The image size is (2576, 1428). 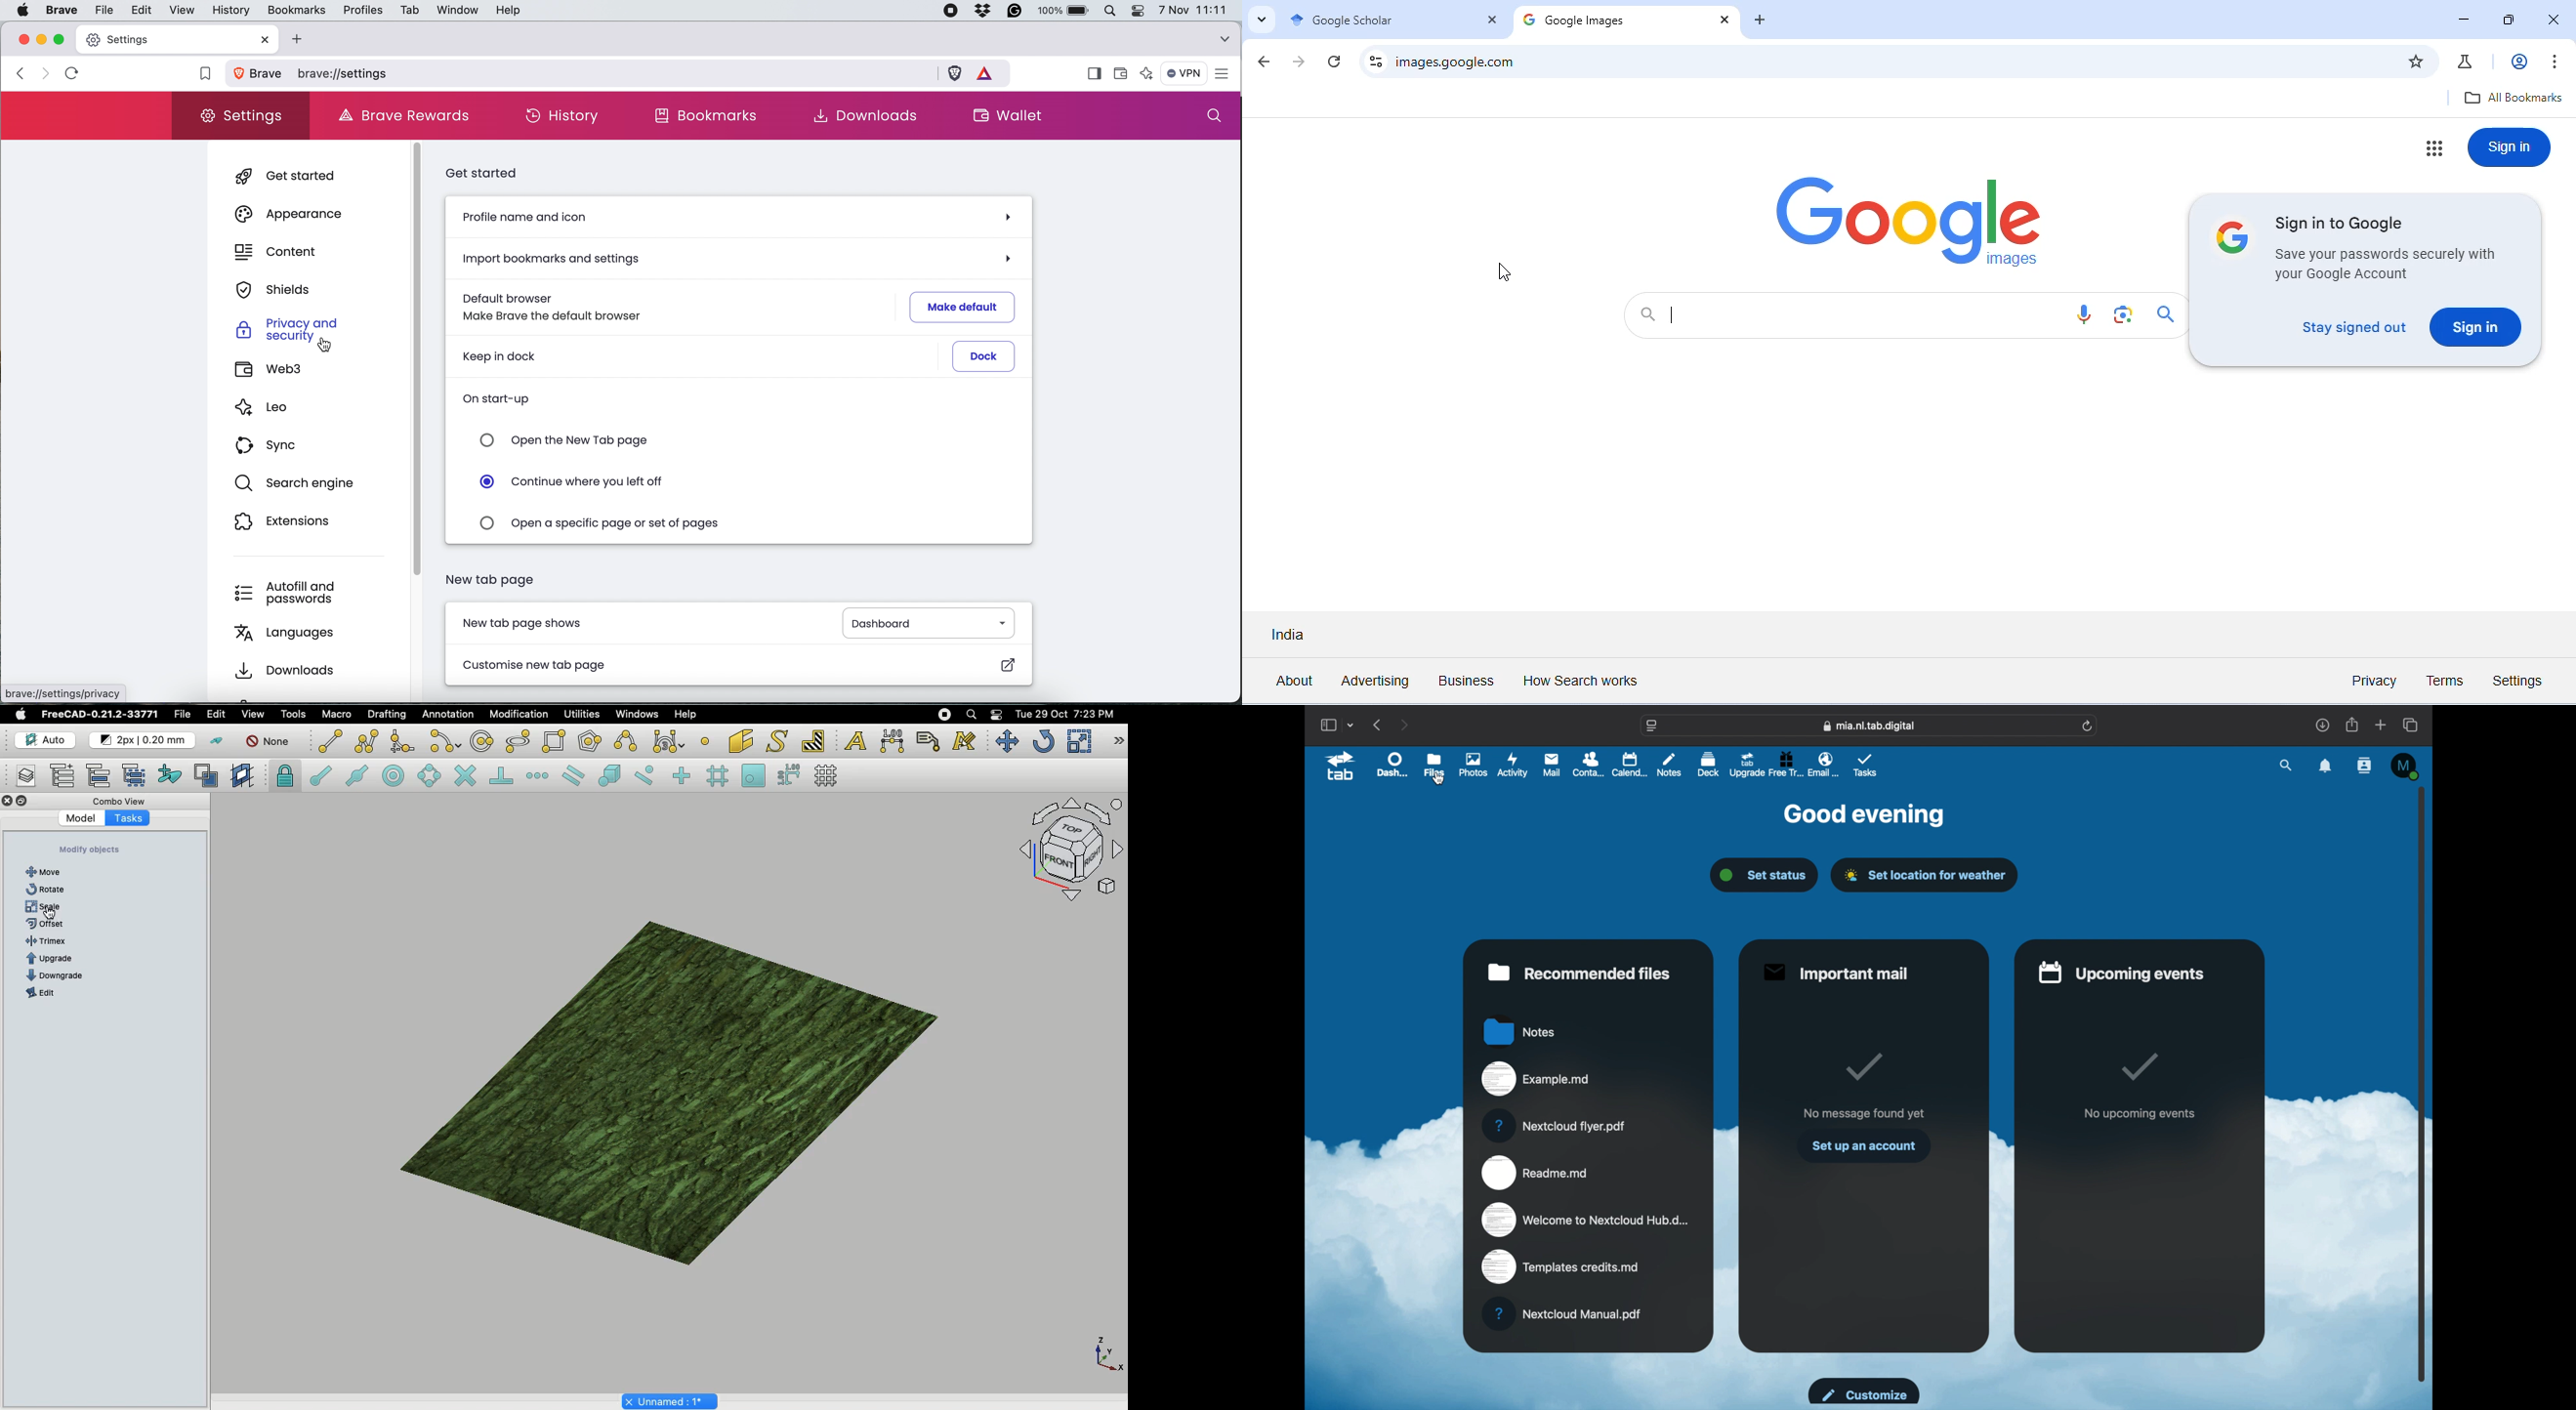 I want to click on settings, so click(x=248, y=115).